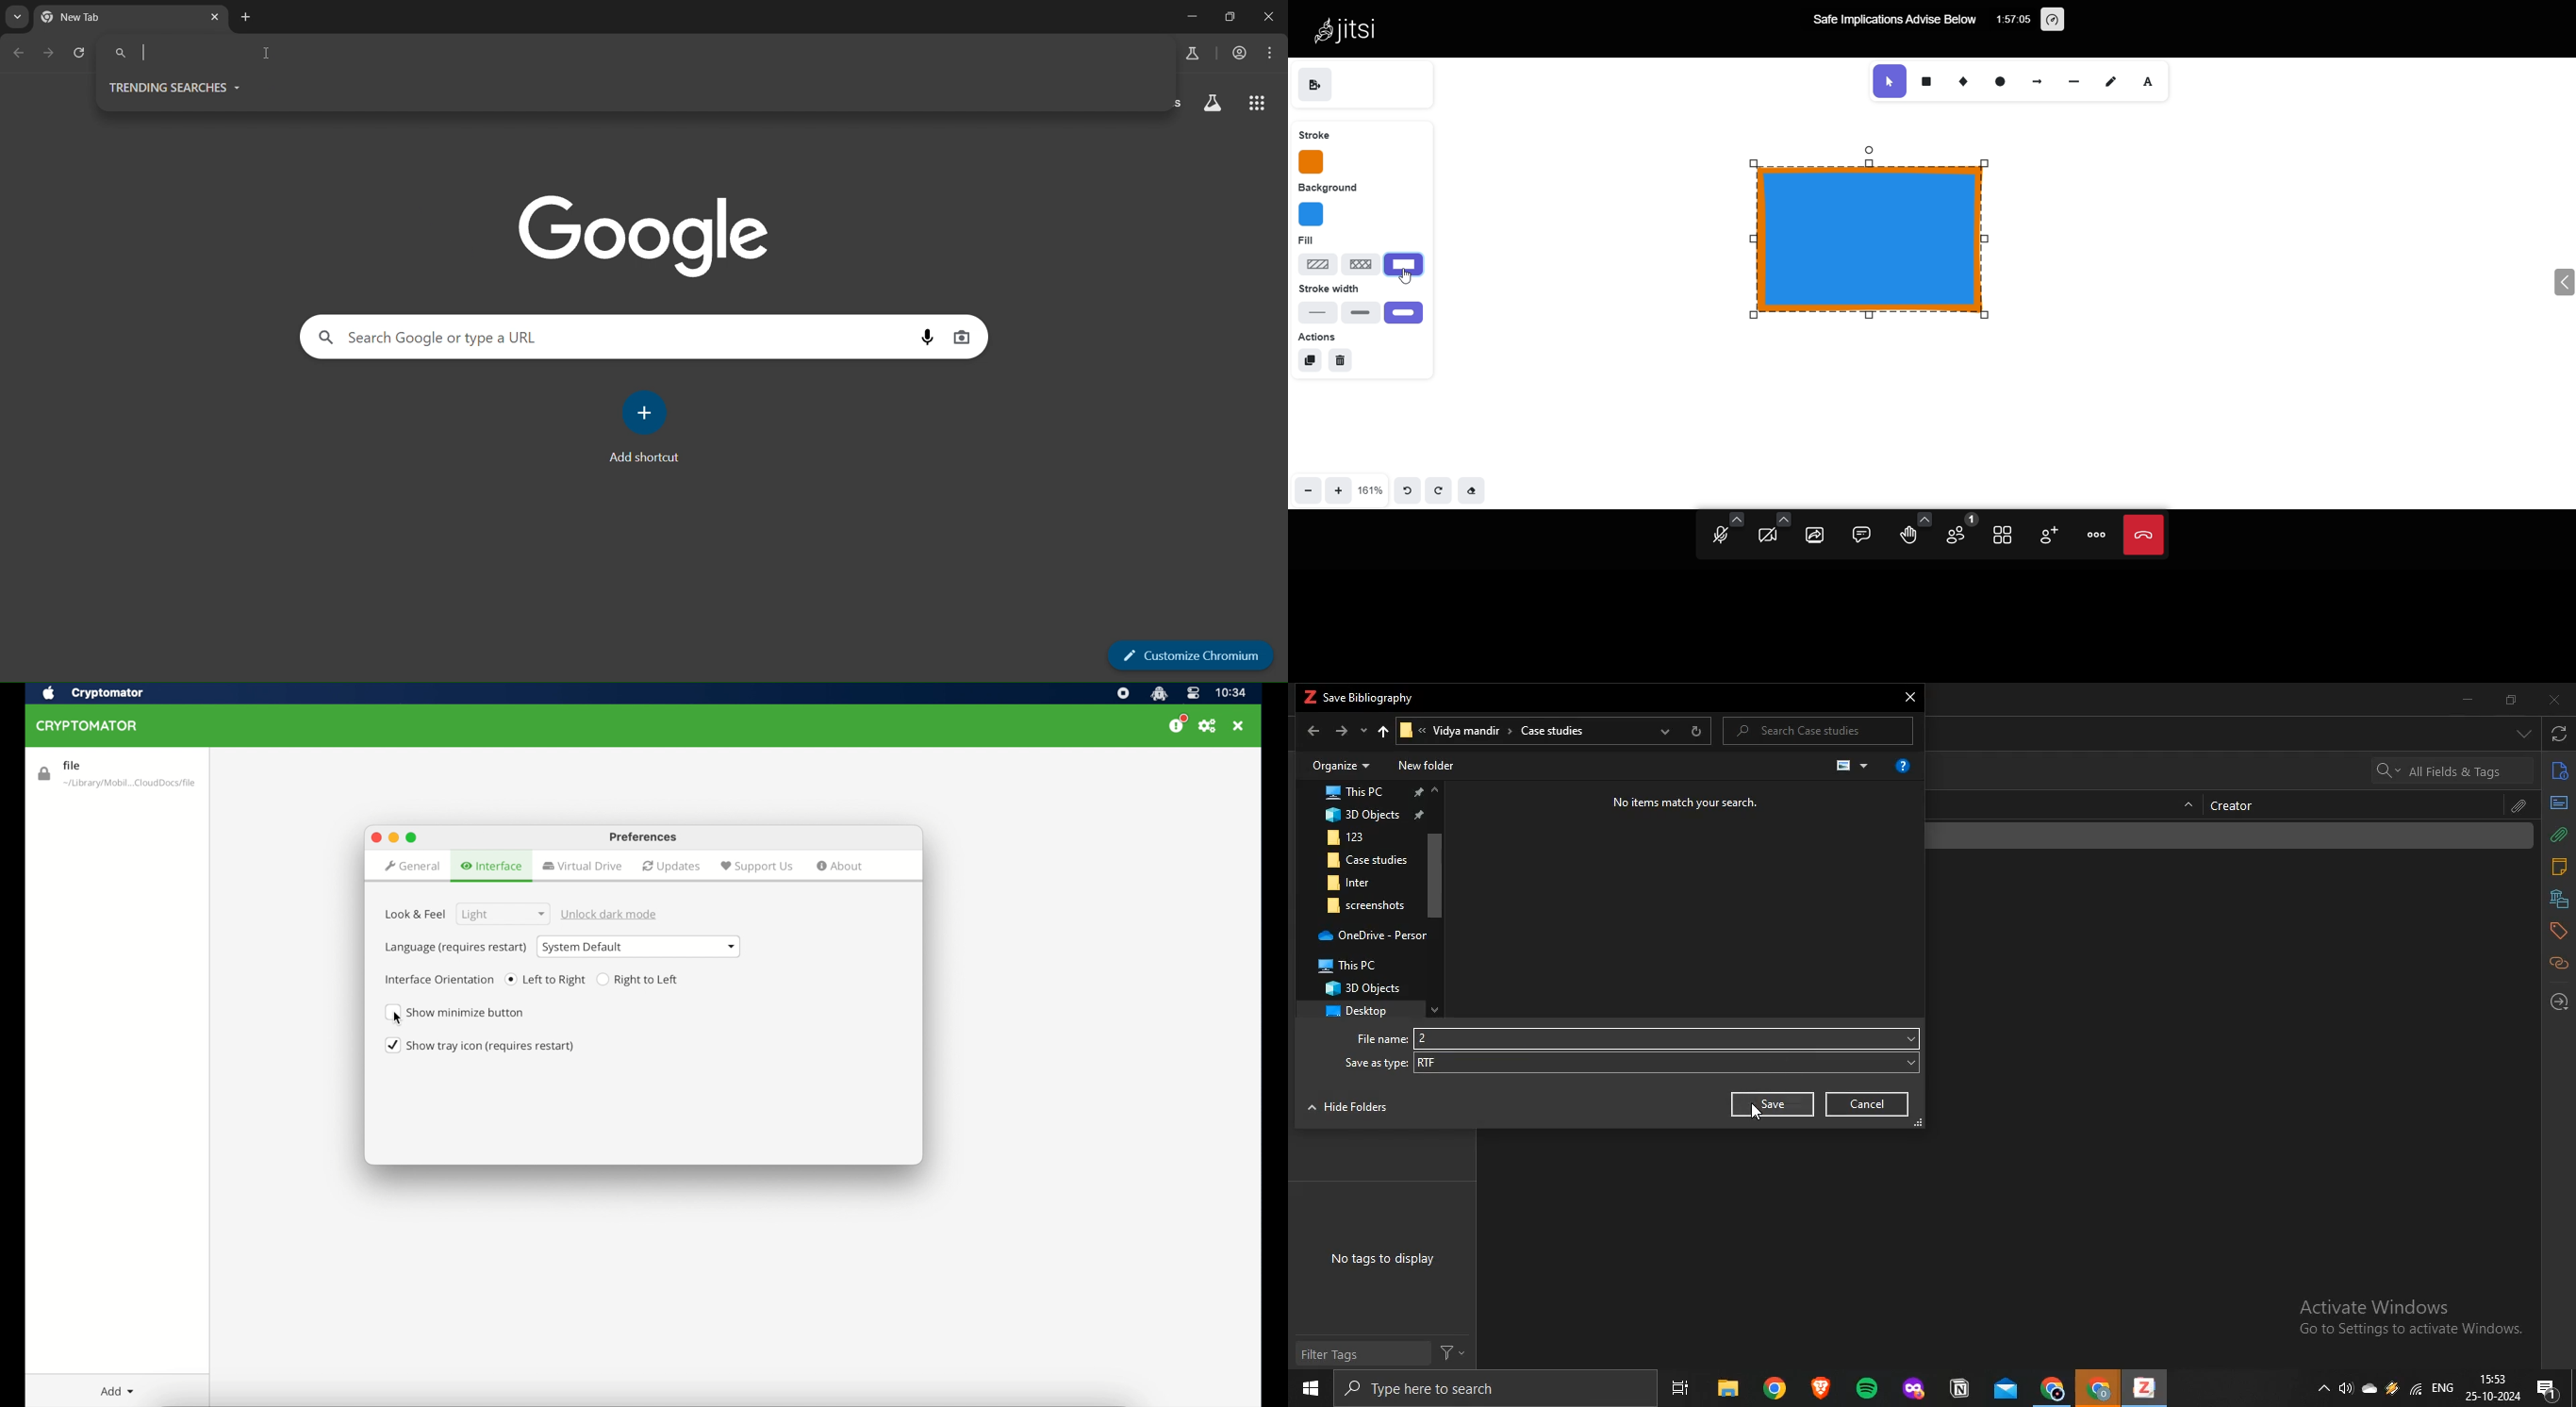  Describe the element at coordinates (17, 18) in the screenshot. I see `search tabs` at that location.